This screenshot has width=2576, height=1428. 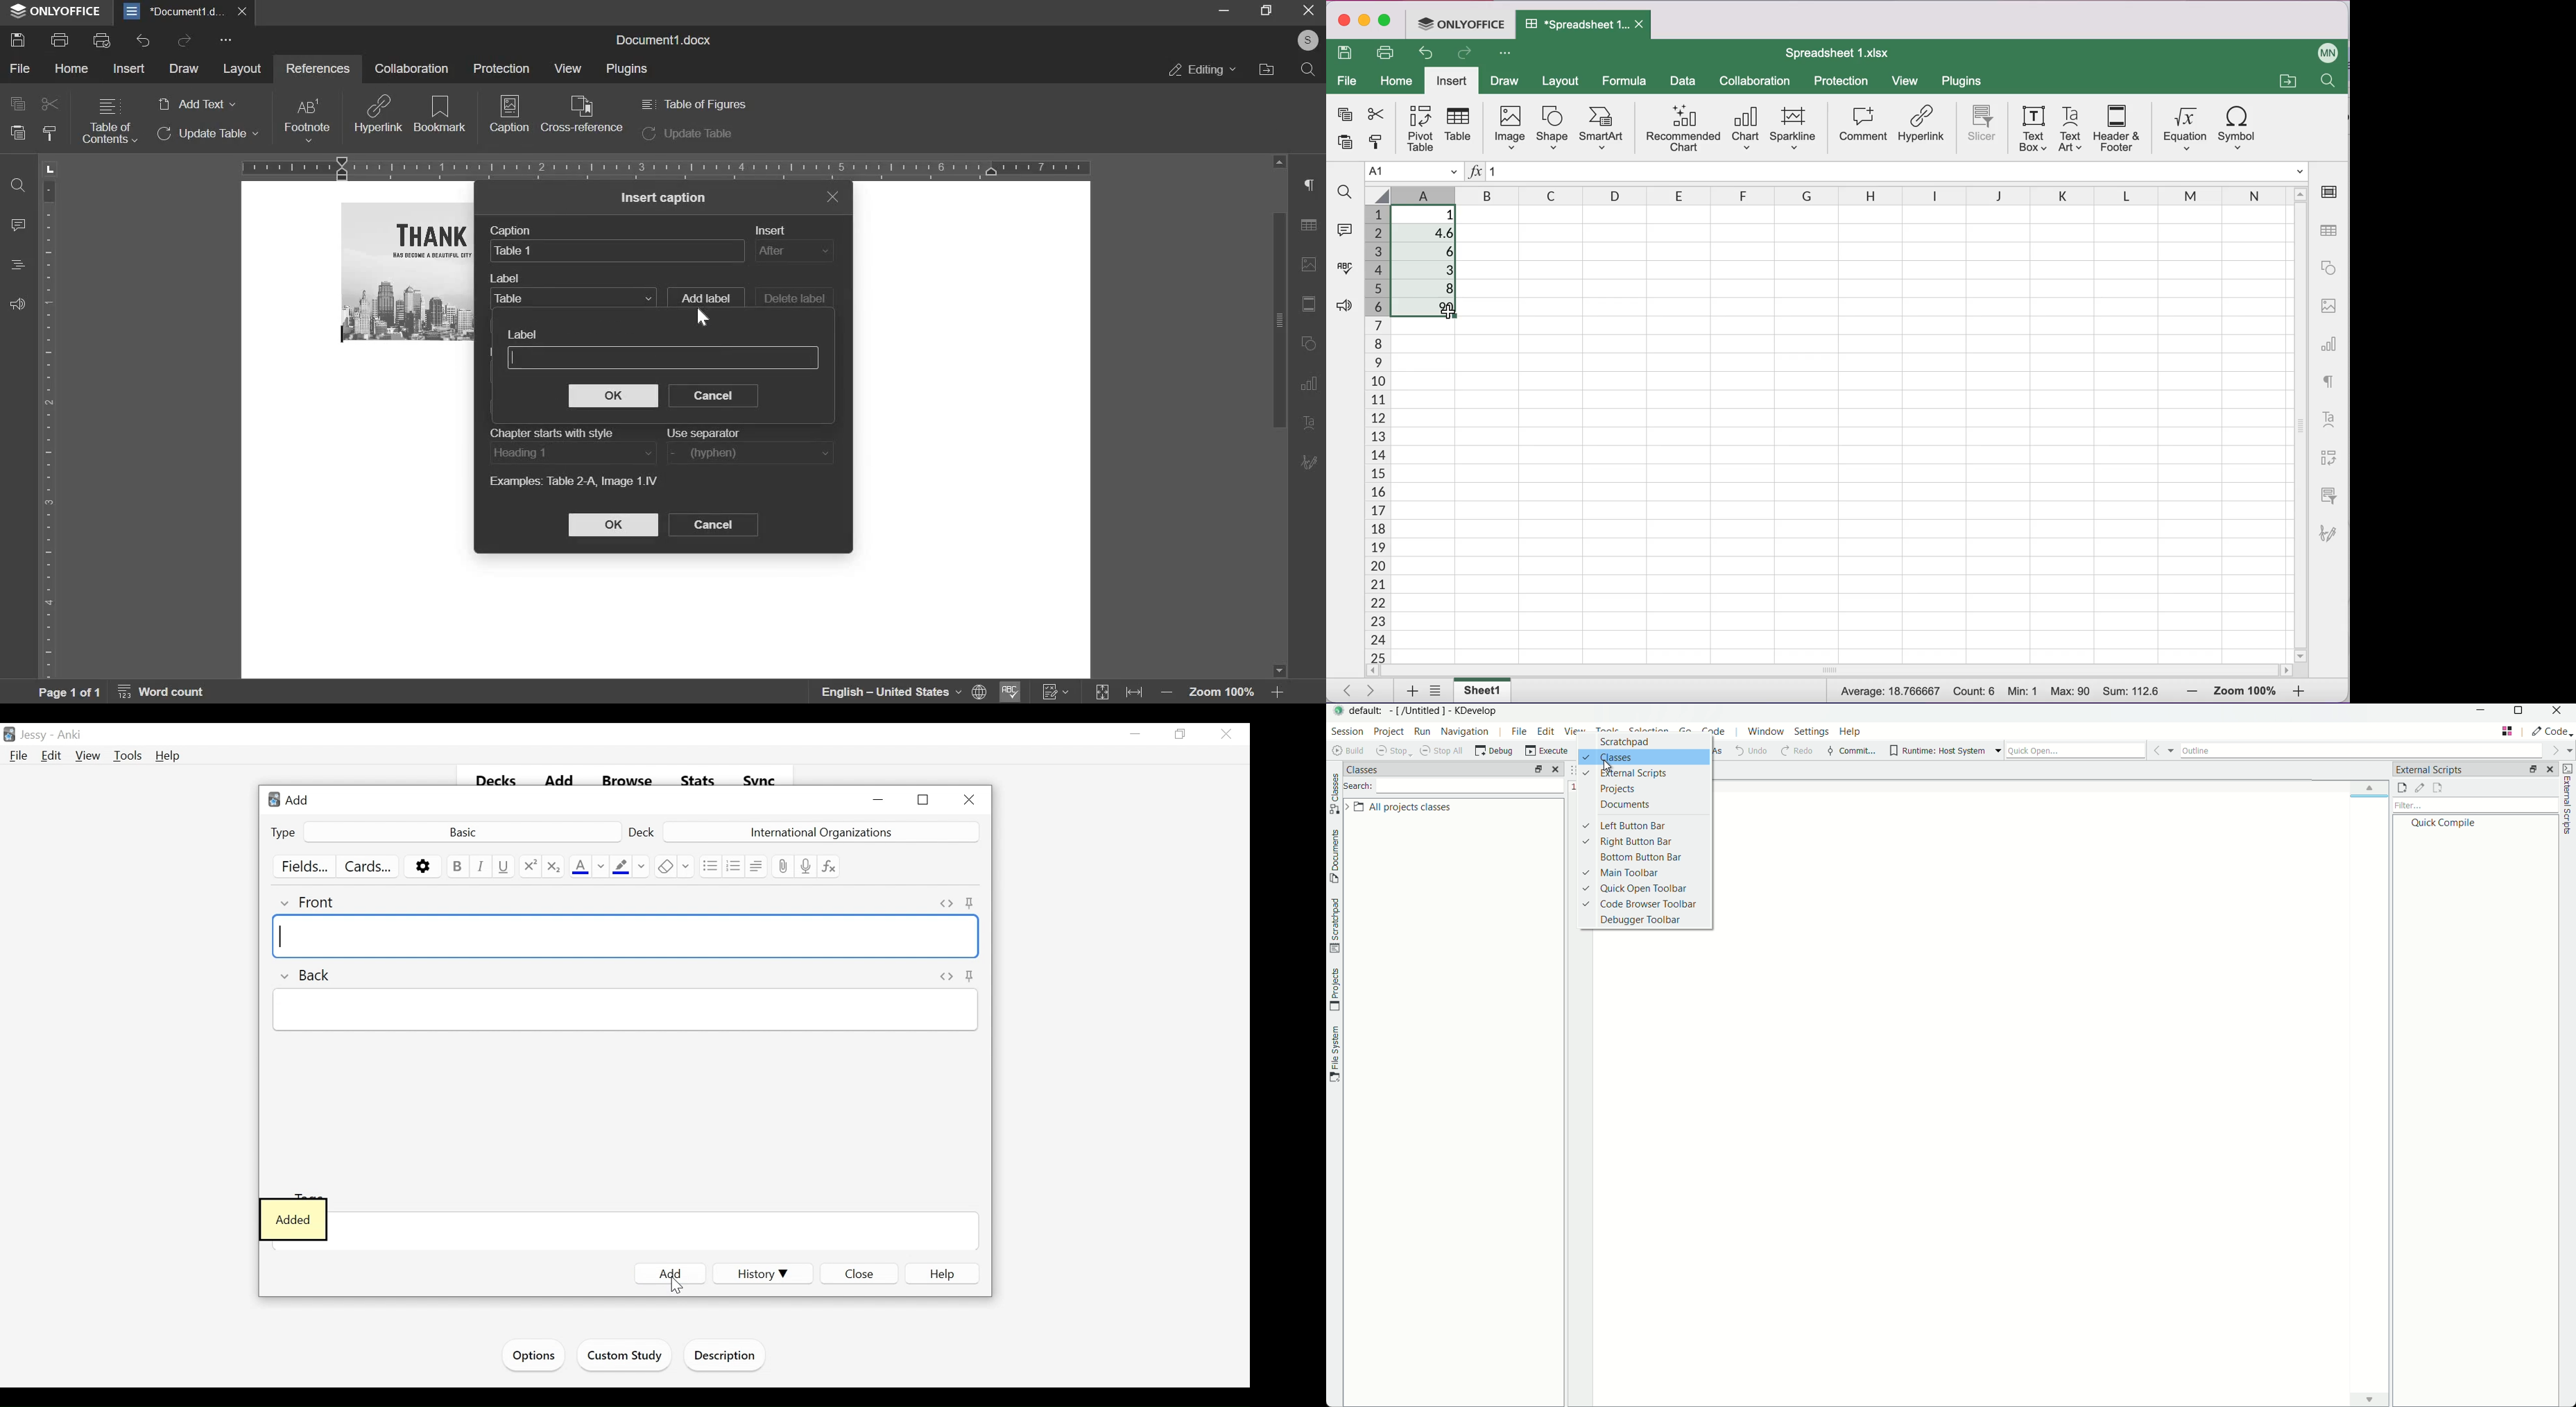 What do you see at coordinates (88, 755) in the screenshot?
I see `View` at bounding box center [88, 755].